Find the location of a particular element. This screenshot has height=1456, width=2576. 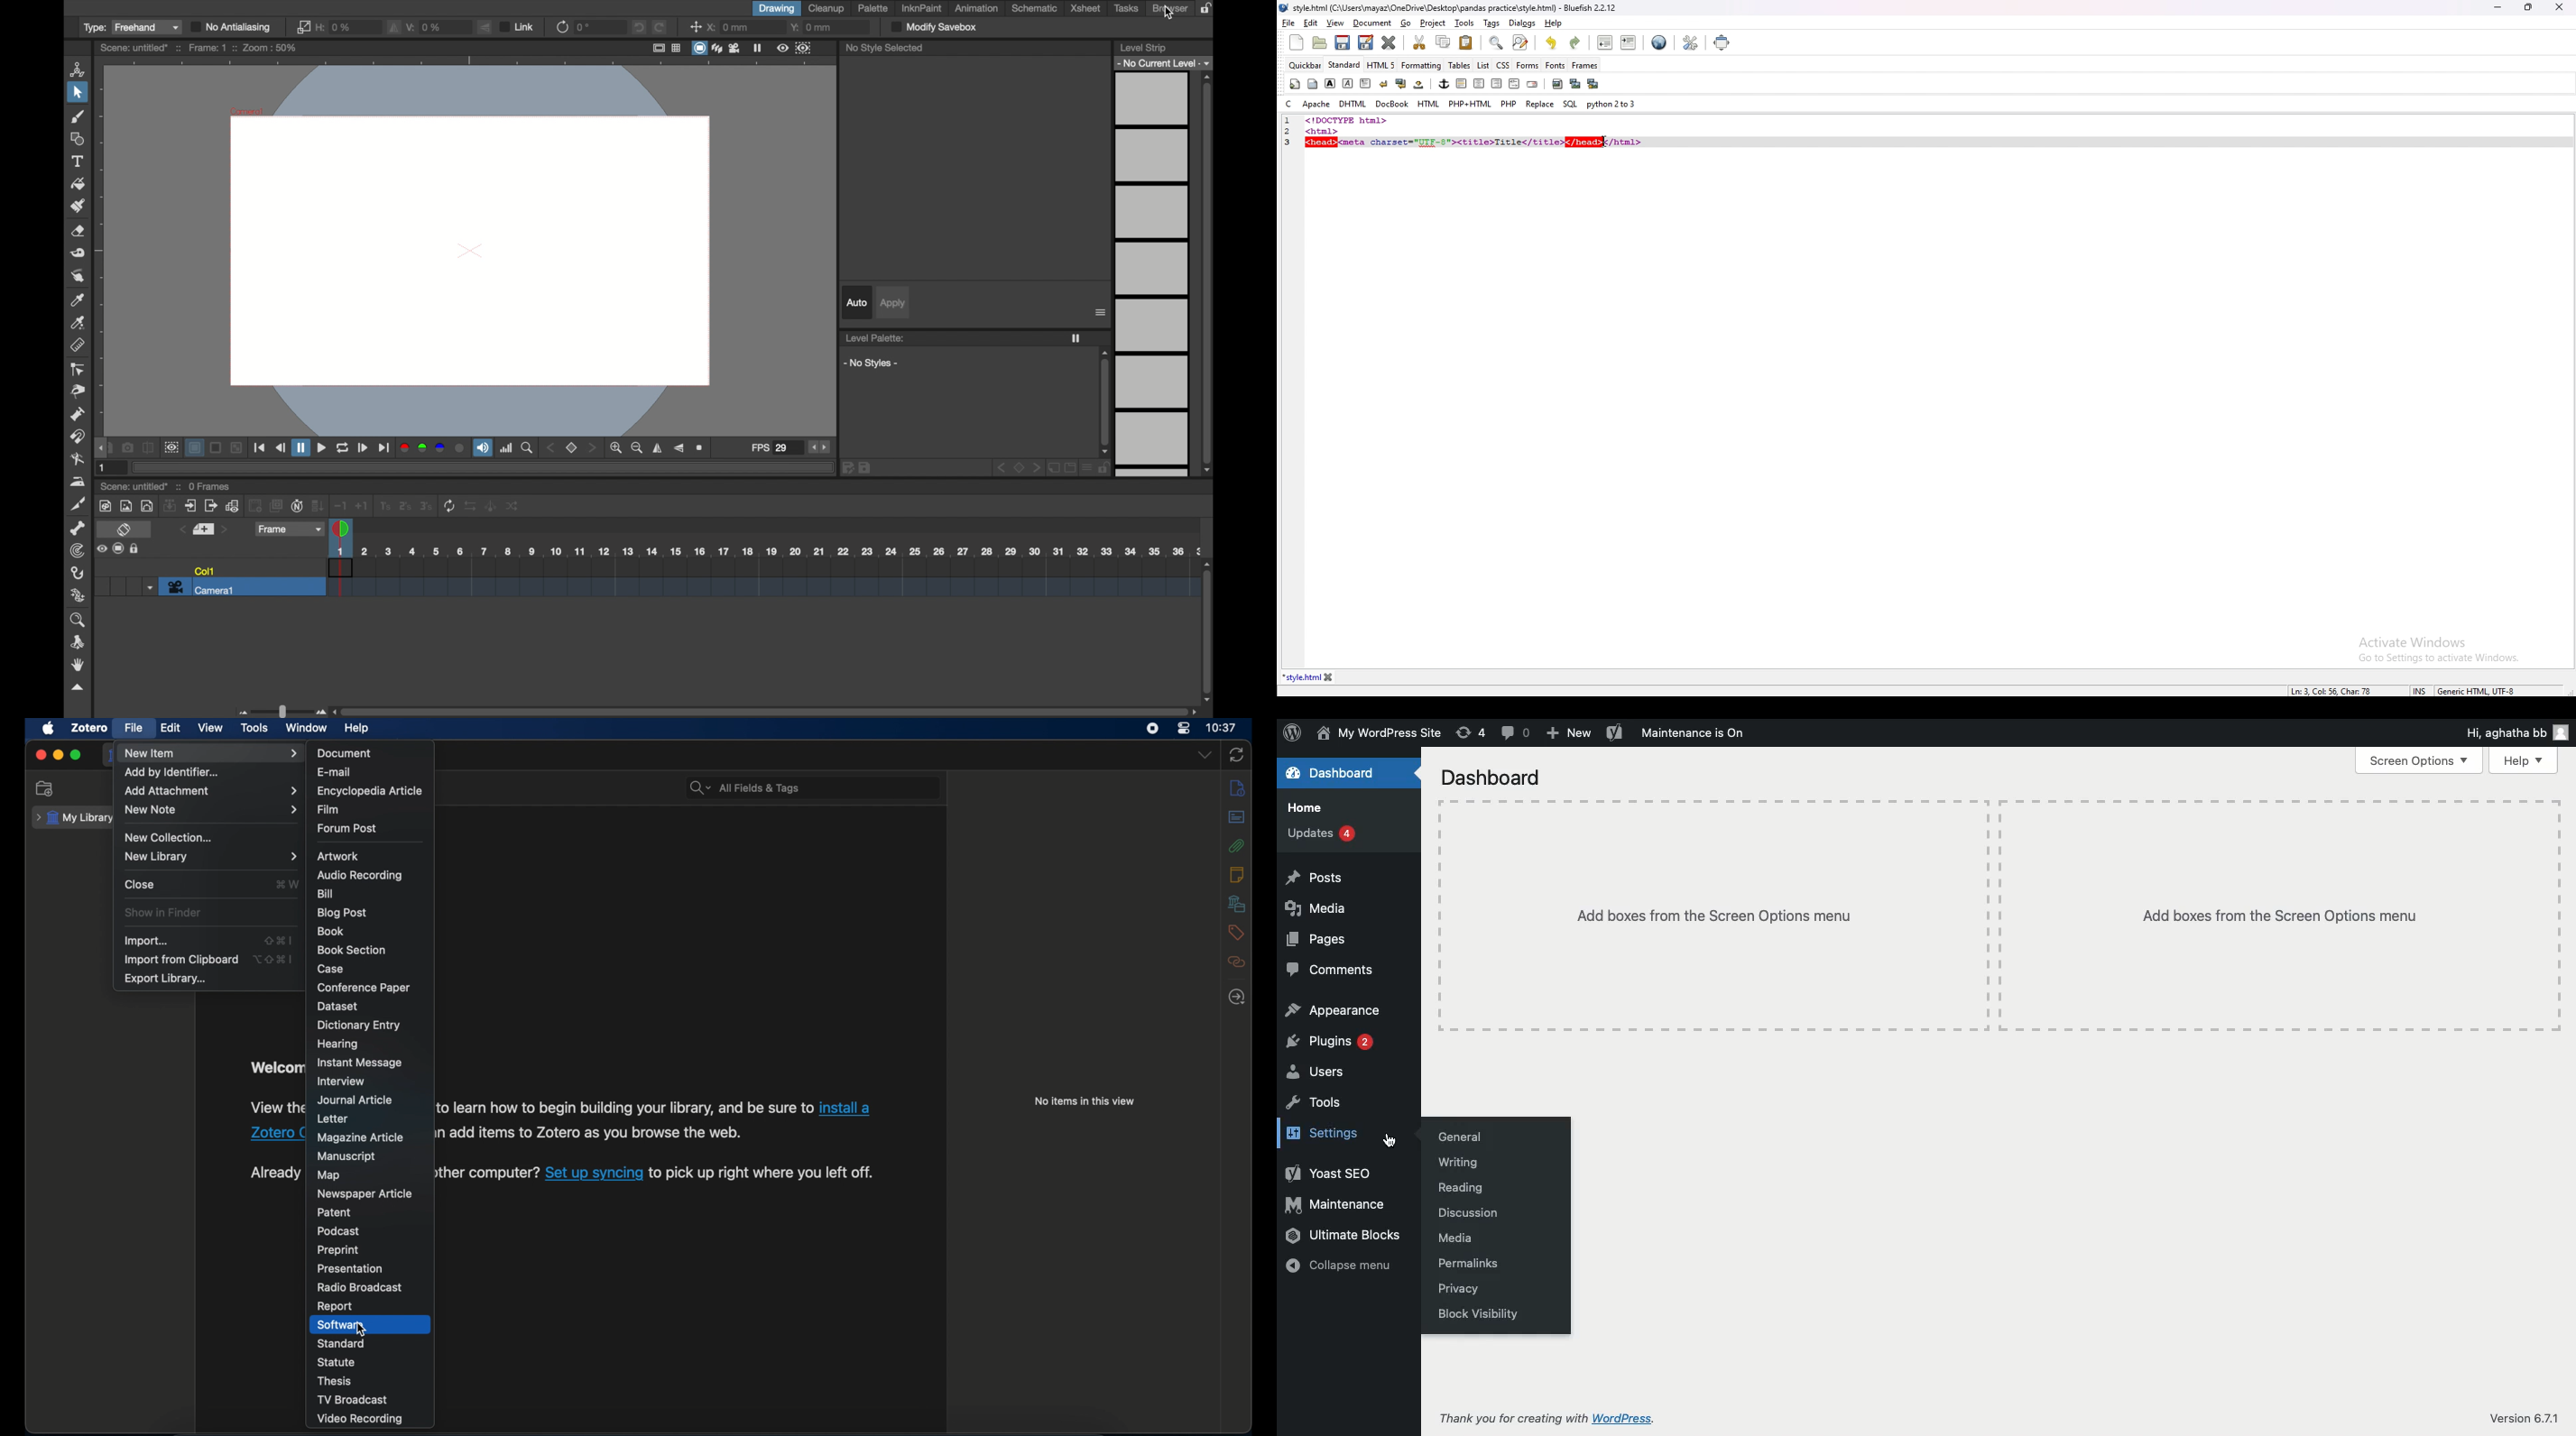

encoding is located at coordinates (2476, 690).